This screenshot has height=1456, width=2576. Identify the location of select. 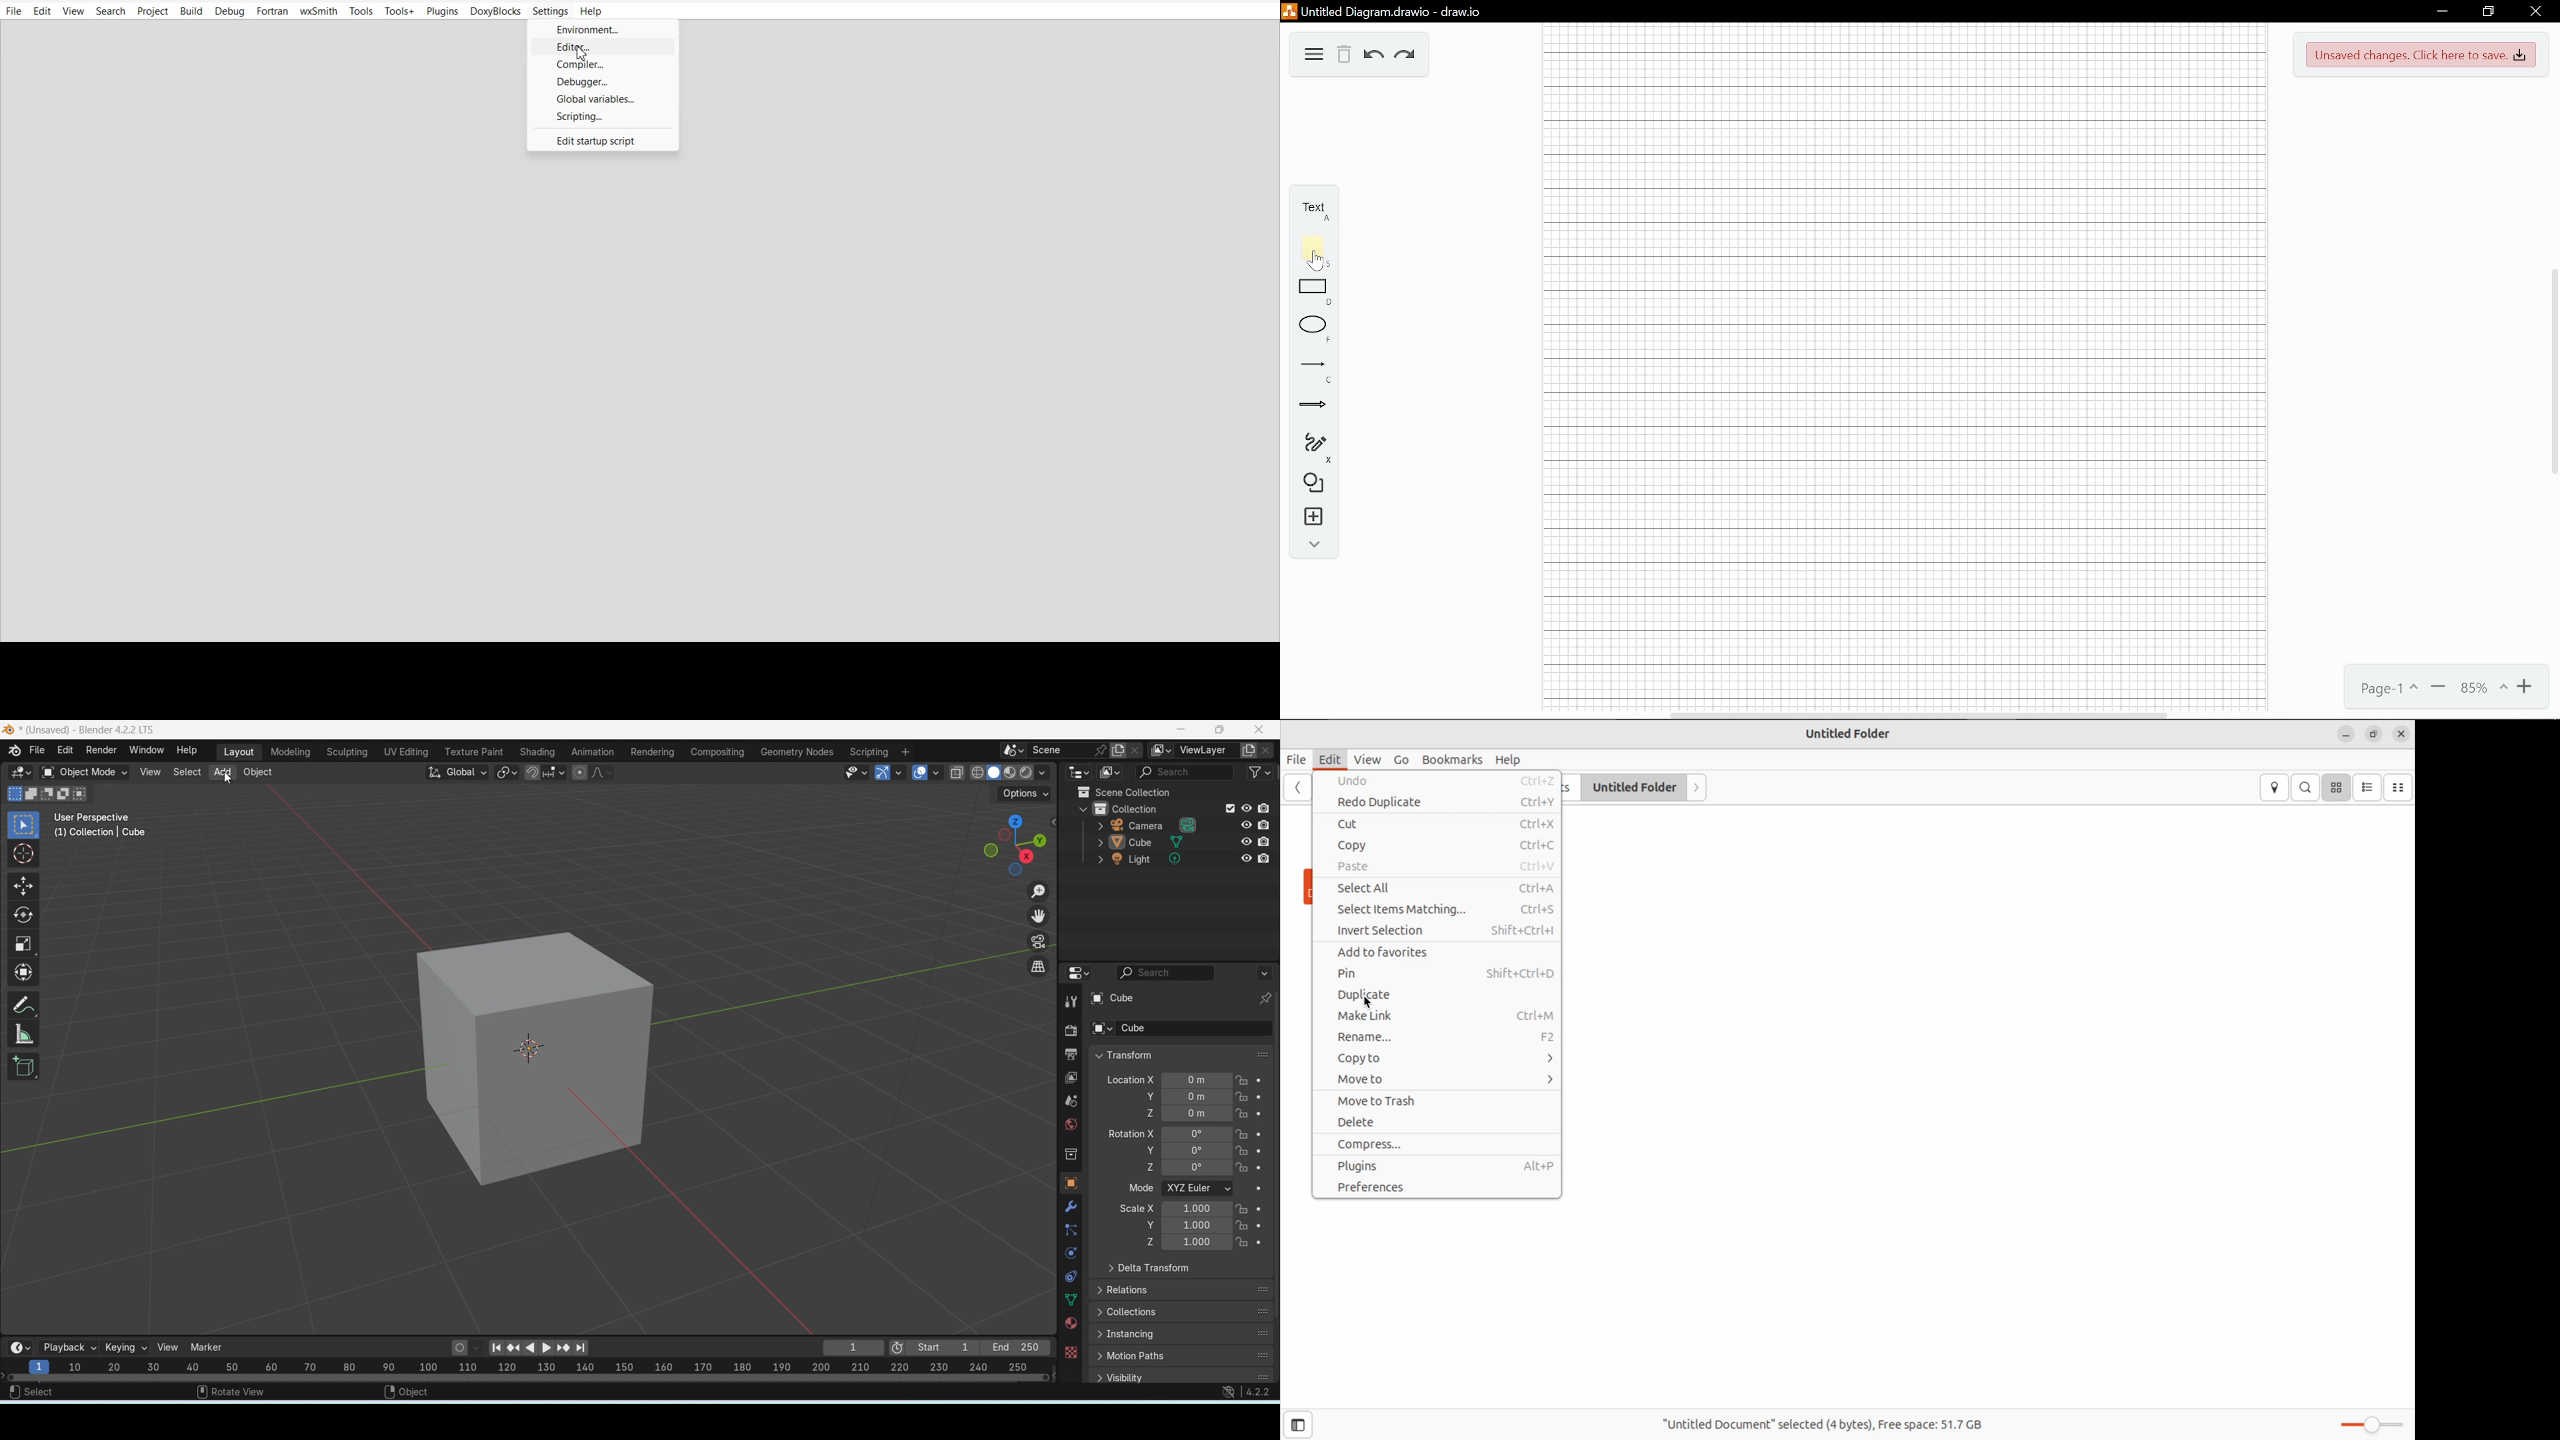
(33, 1392).